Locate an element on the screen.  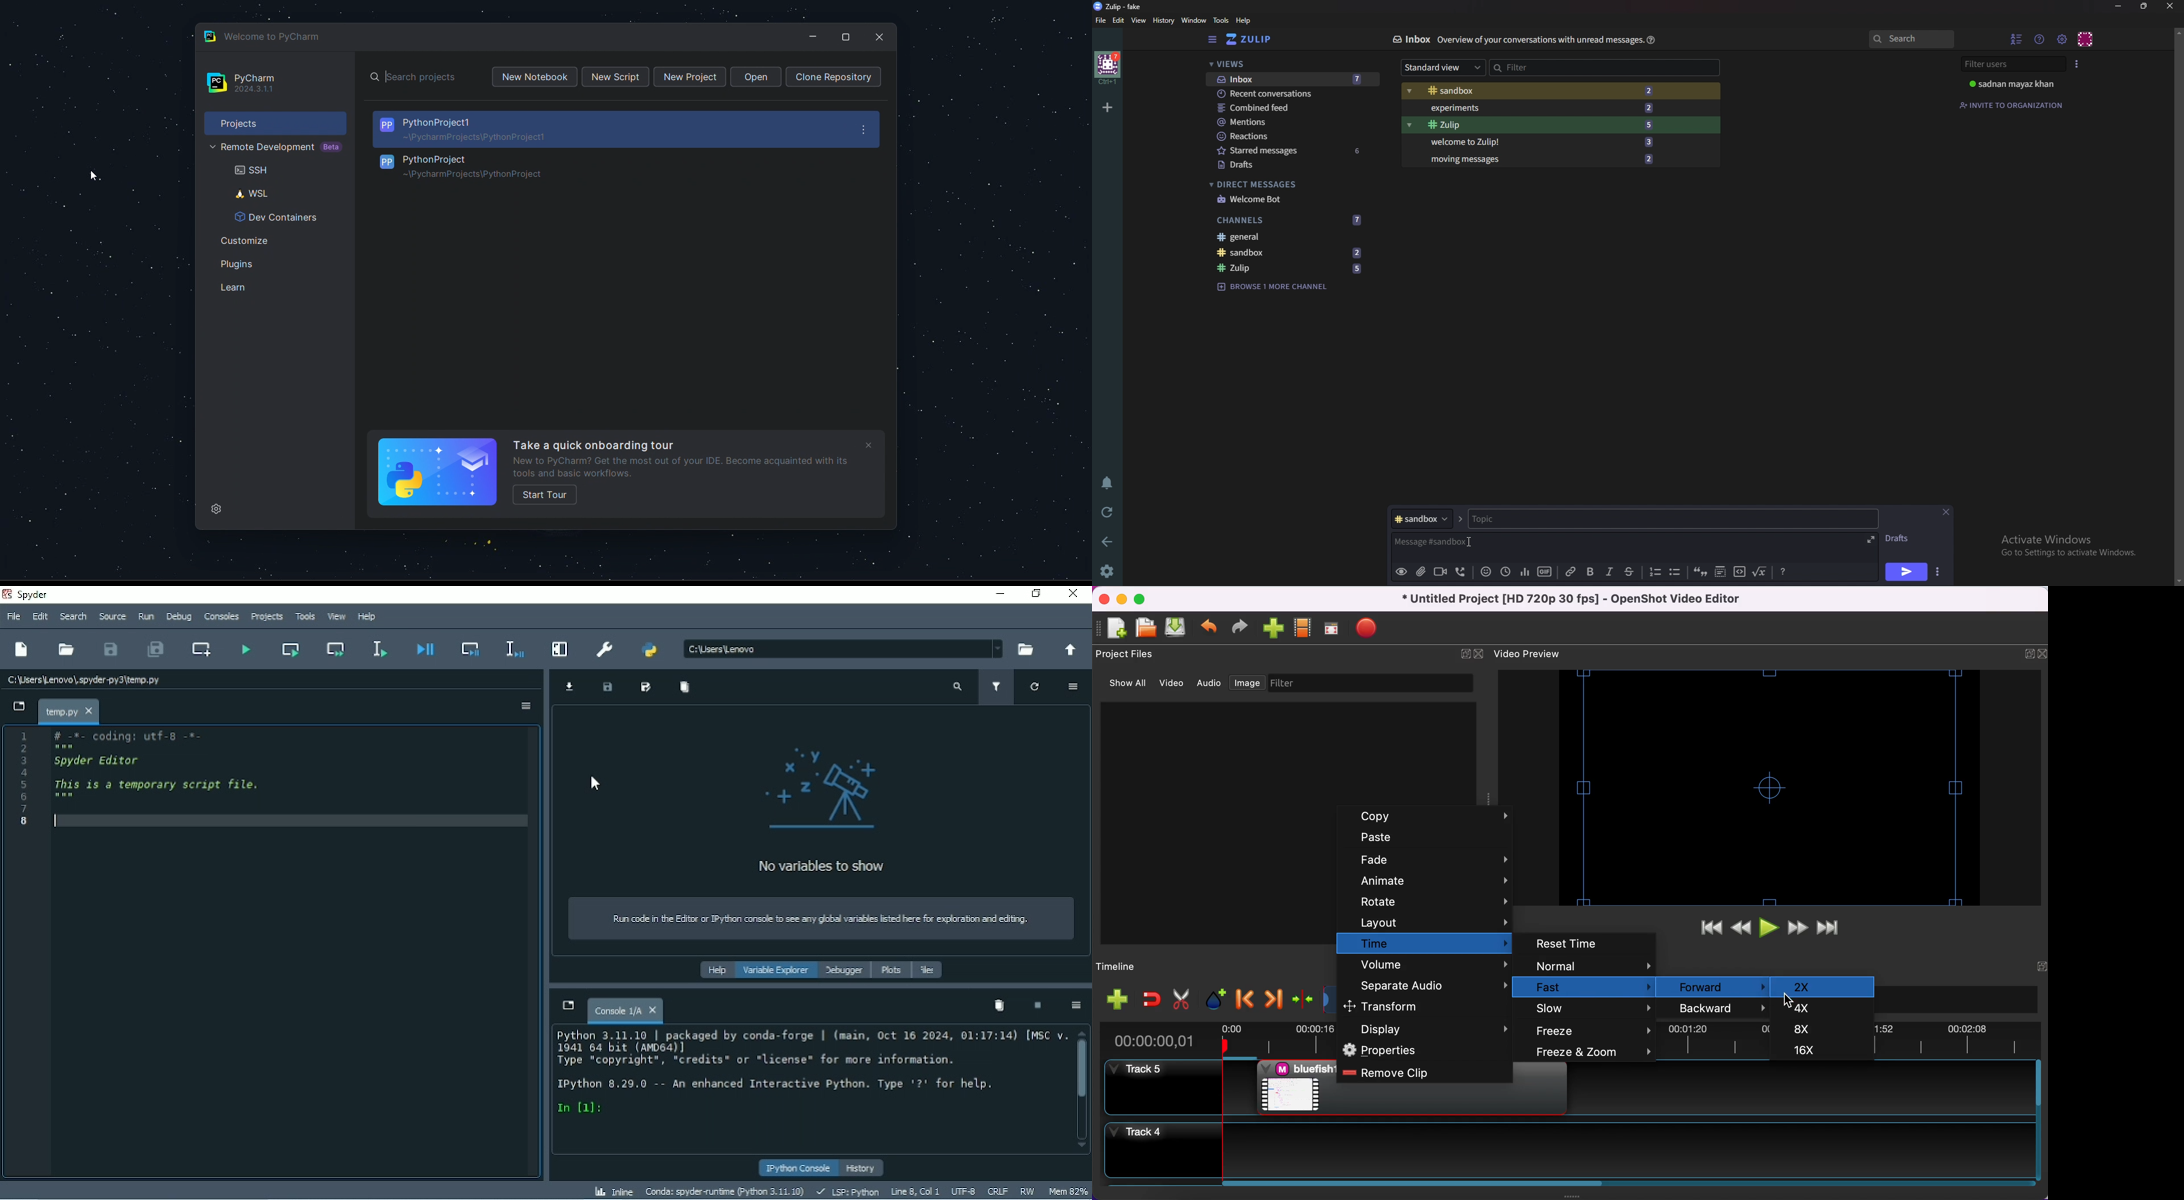
UTF is located at coordinates (963, 1190).